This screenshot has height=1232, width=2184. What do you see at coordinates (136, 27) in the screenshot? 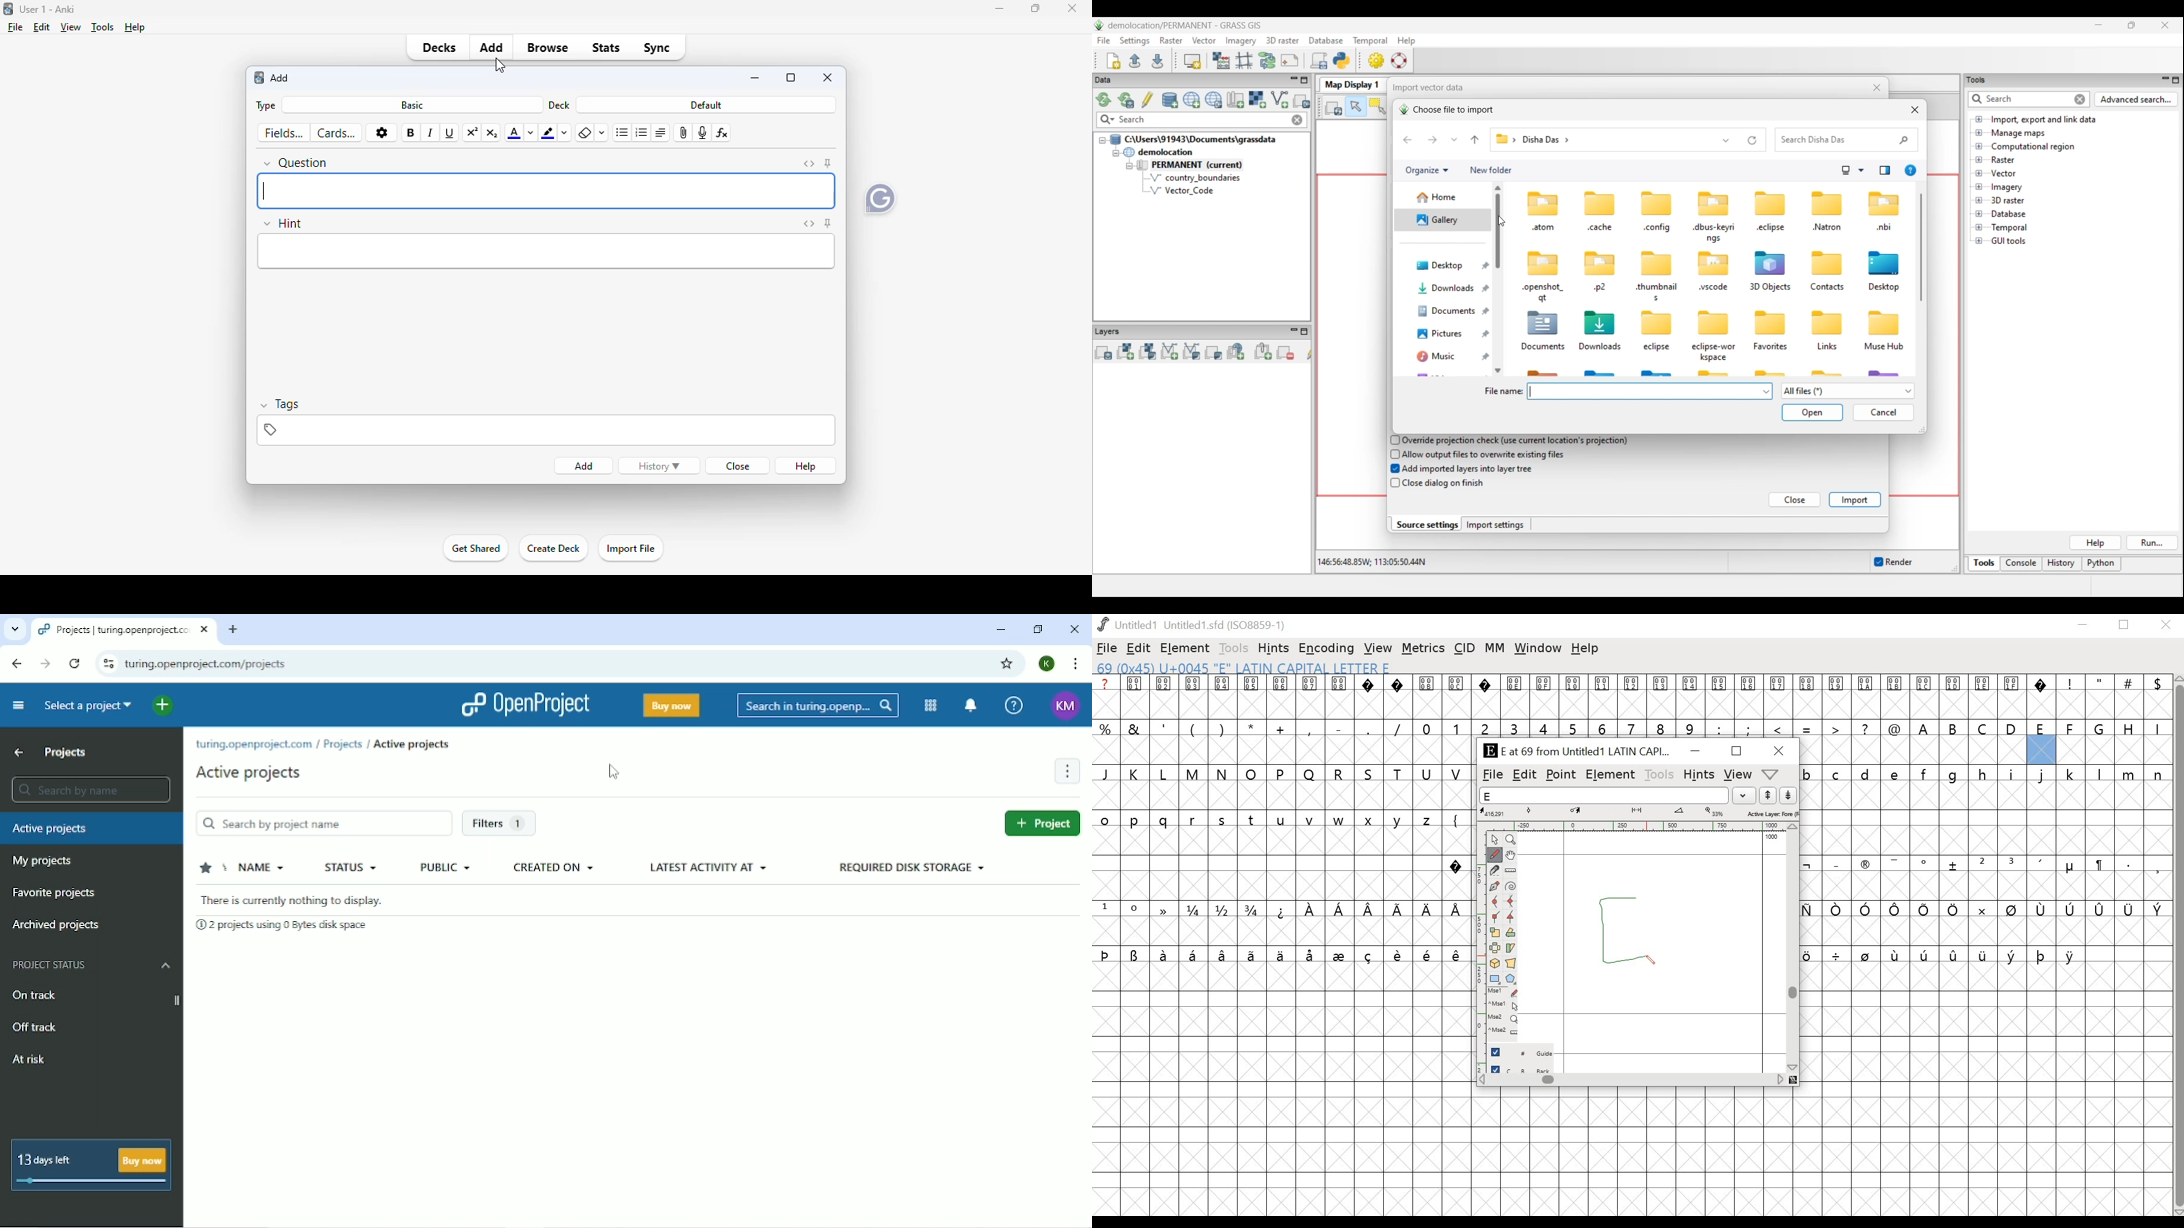
I see `help` at bounding box center [136, 27].